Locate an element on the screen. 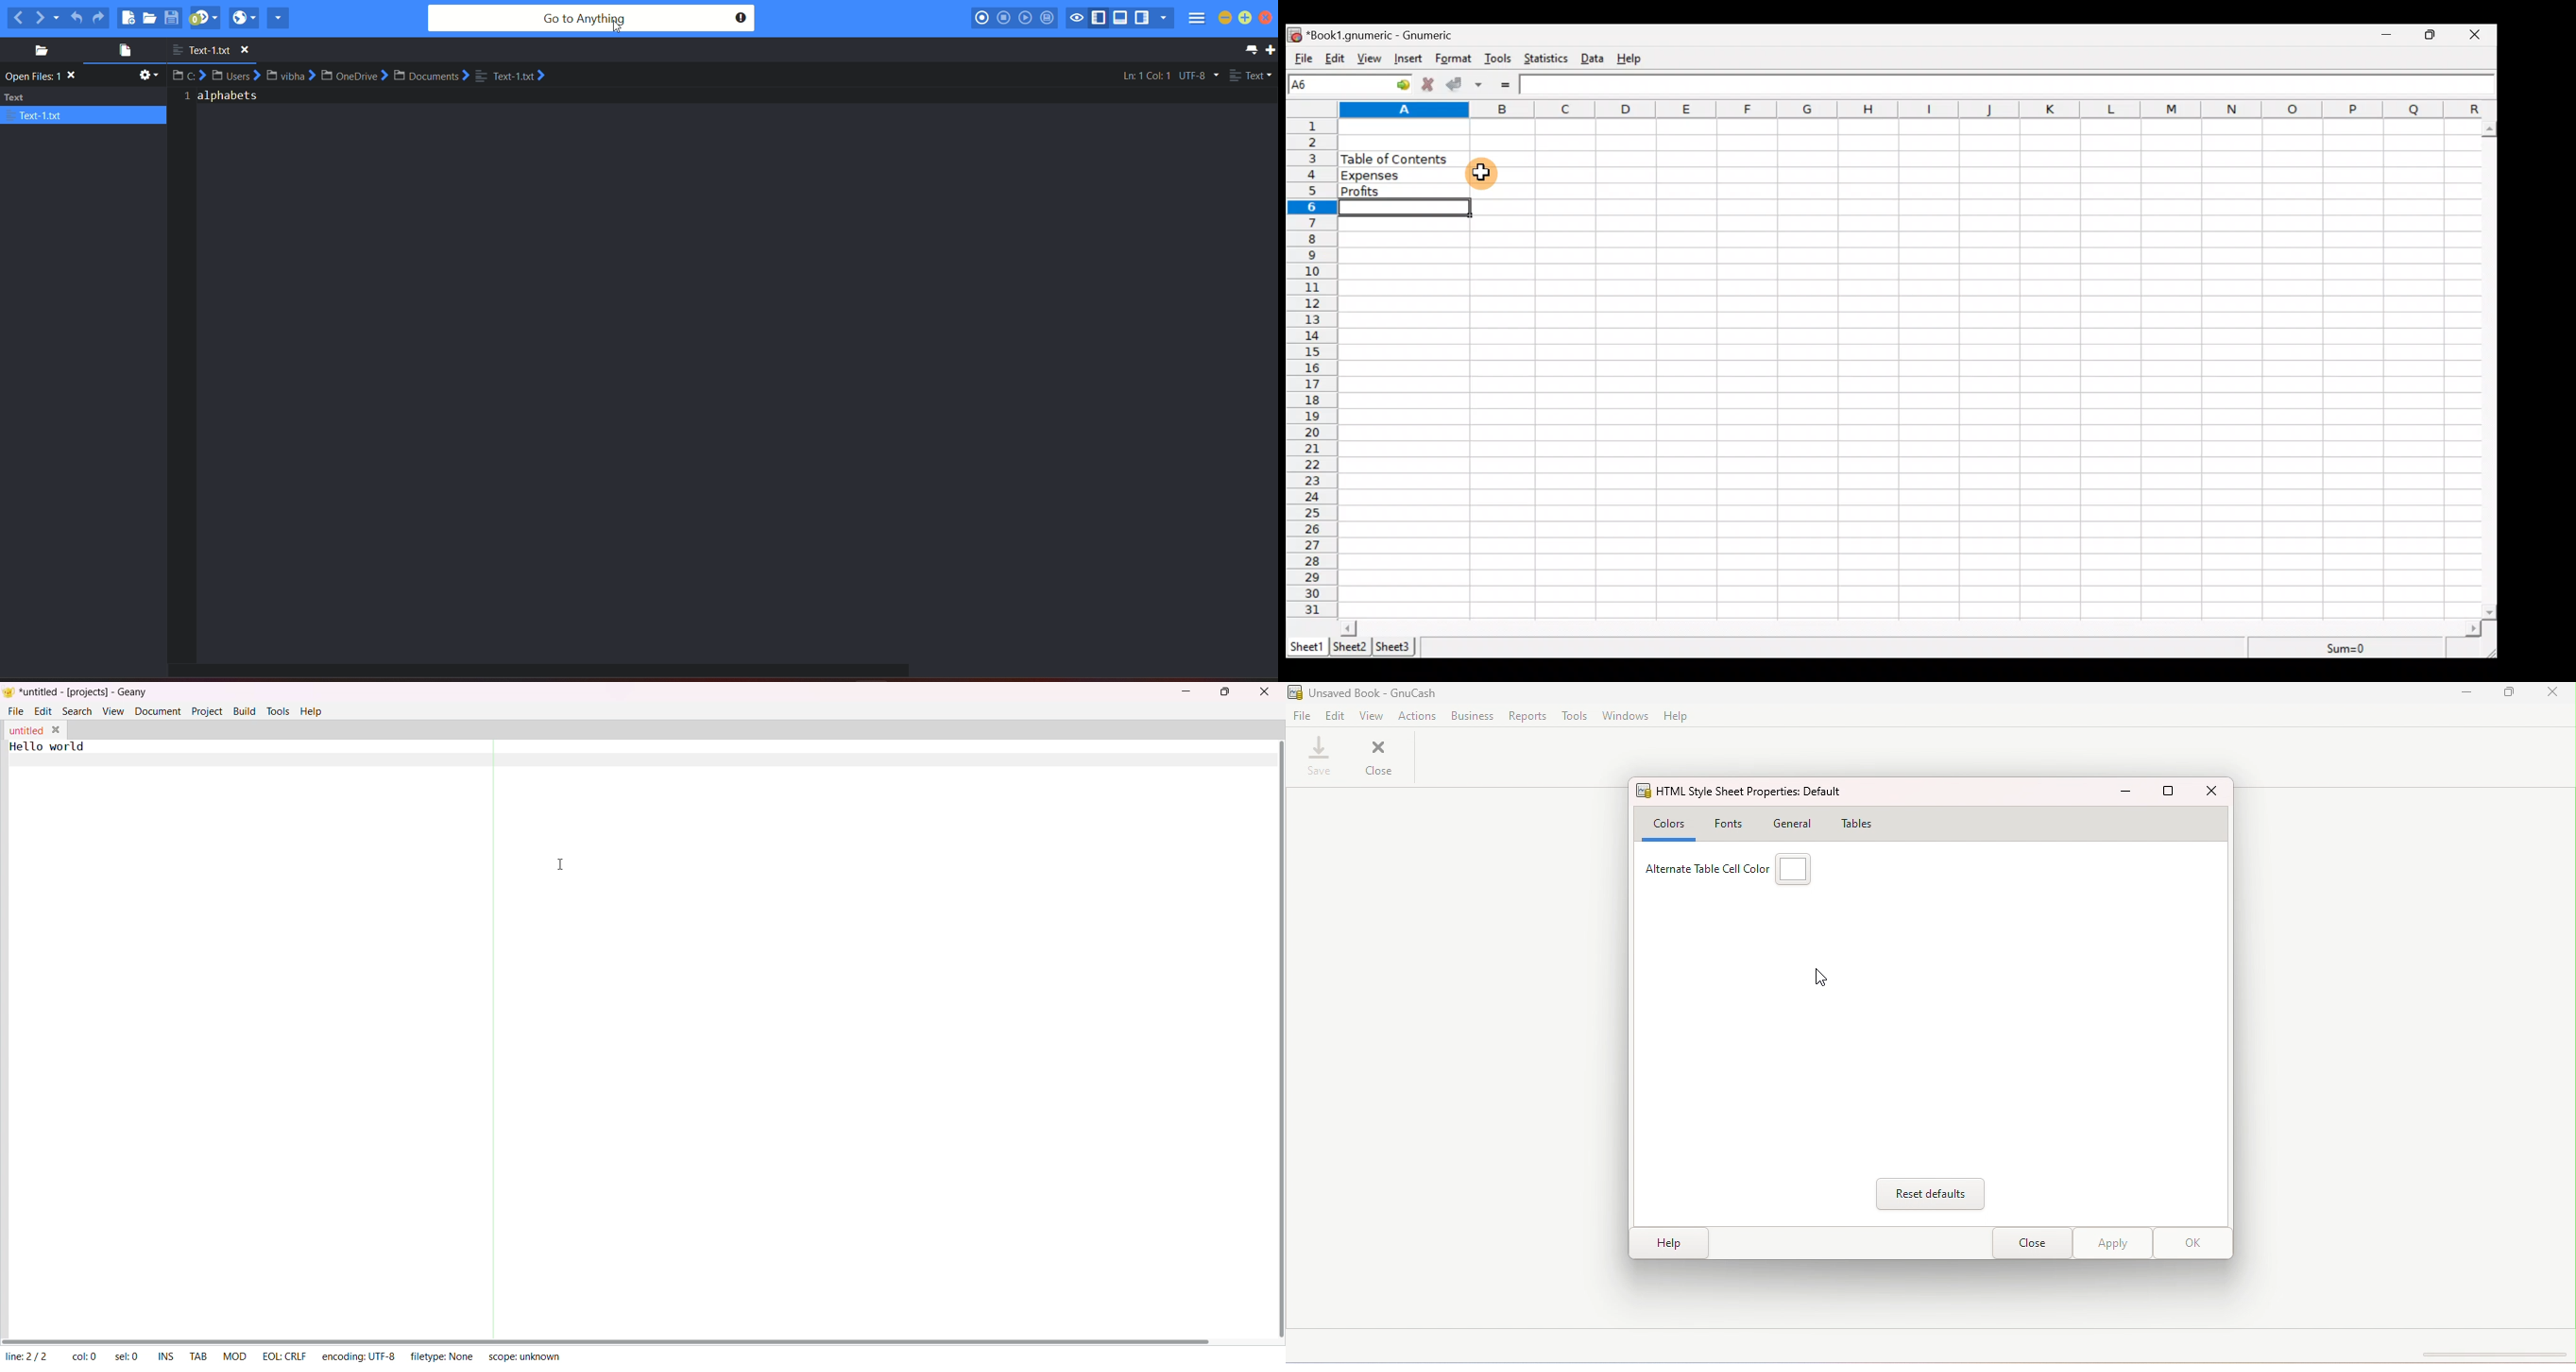 This screenshot has height=1372, width=2576. Sheet 3 is located at coordinates (1394, 647).